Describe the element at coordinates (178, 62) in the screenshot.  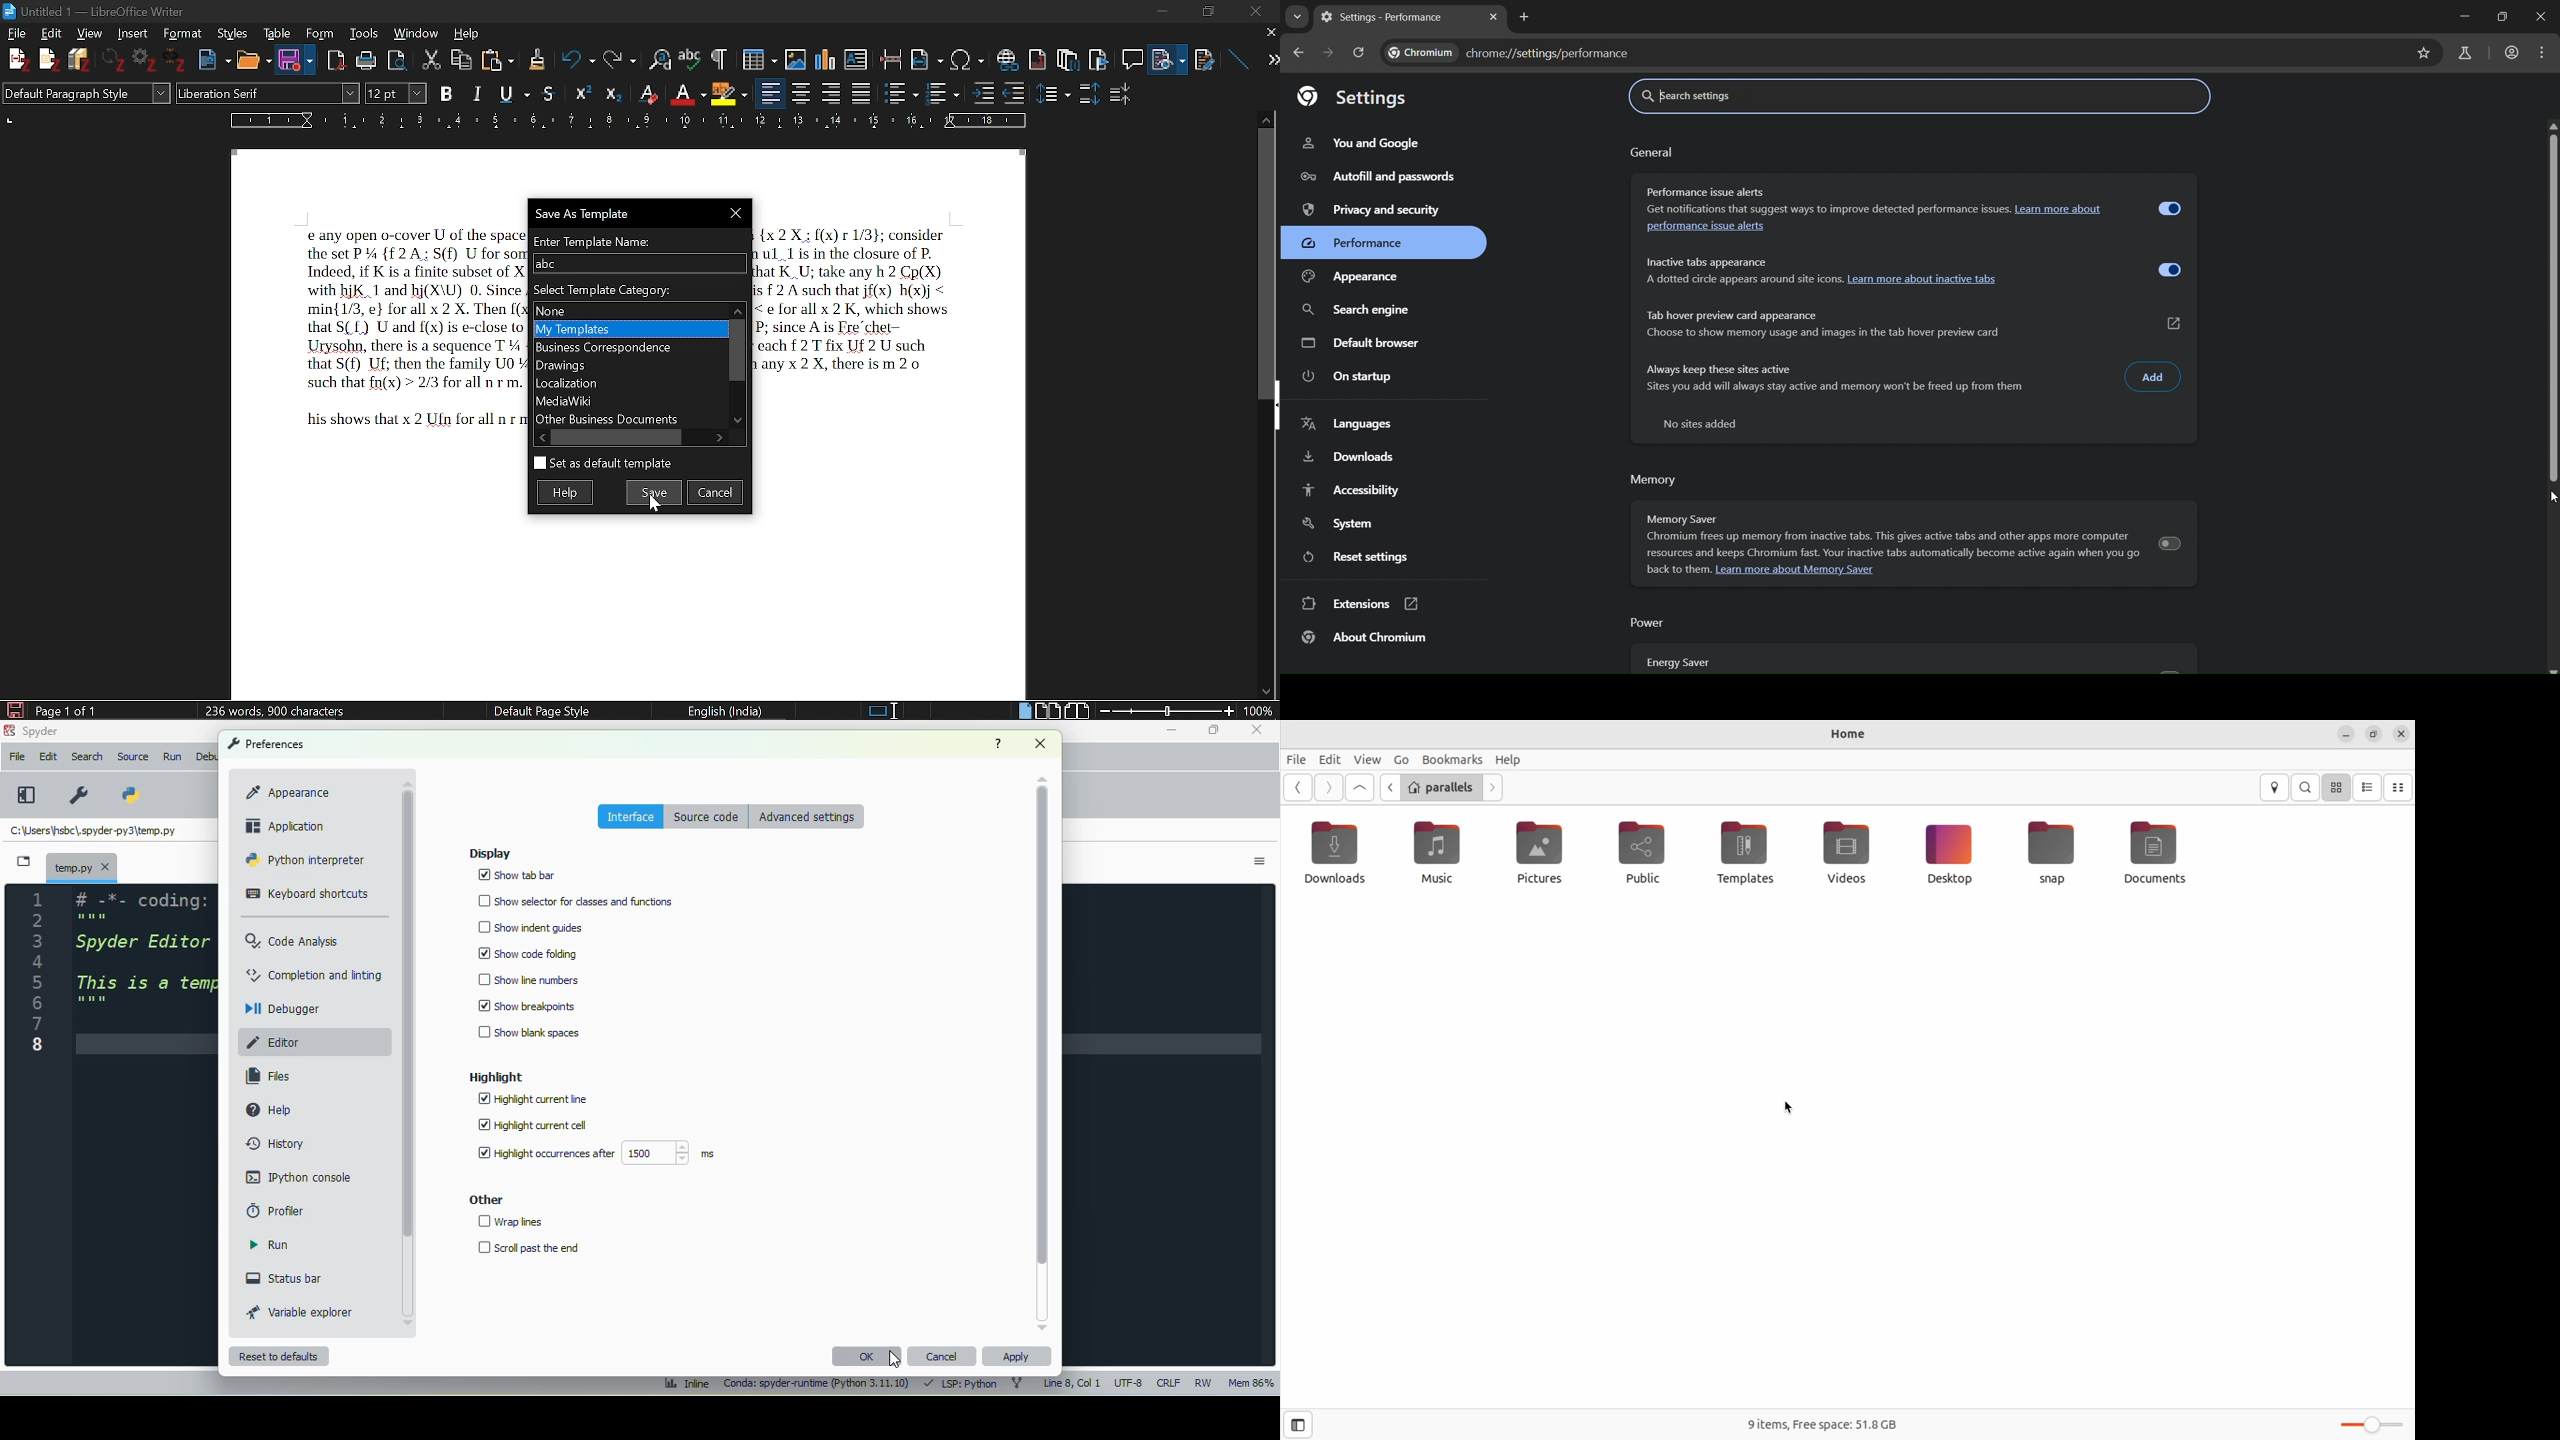
I see `` at that location.